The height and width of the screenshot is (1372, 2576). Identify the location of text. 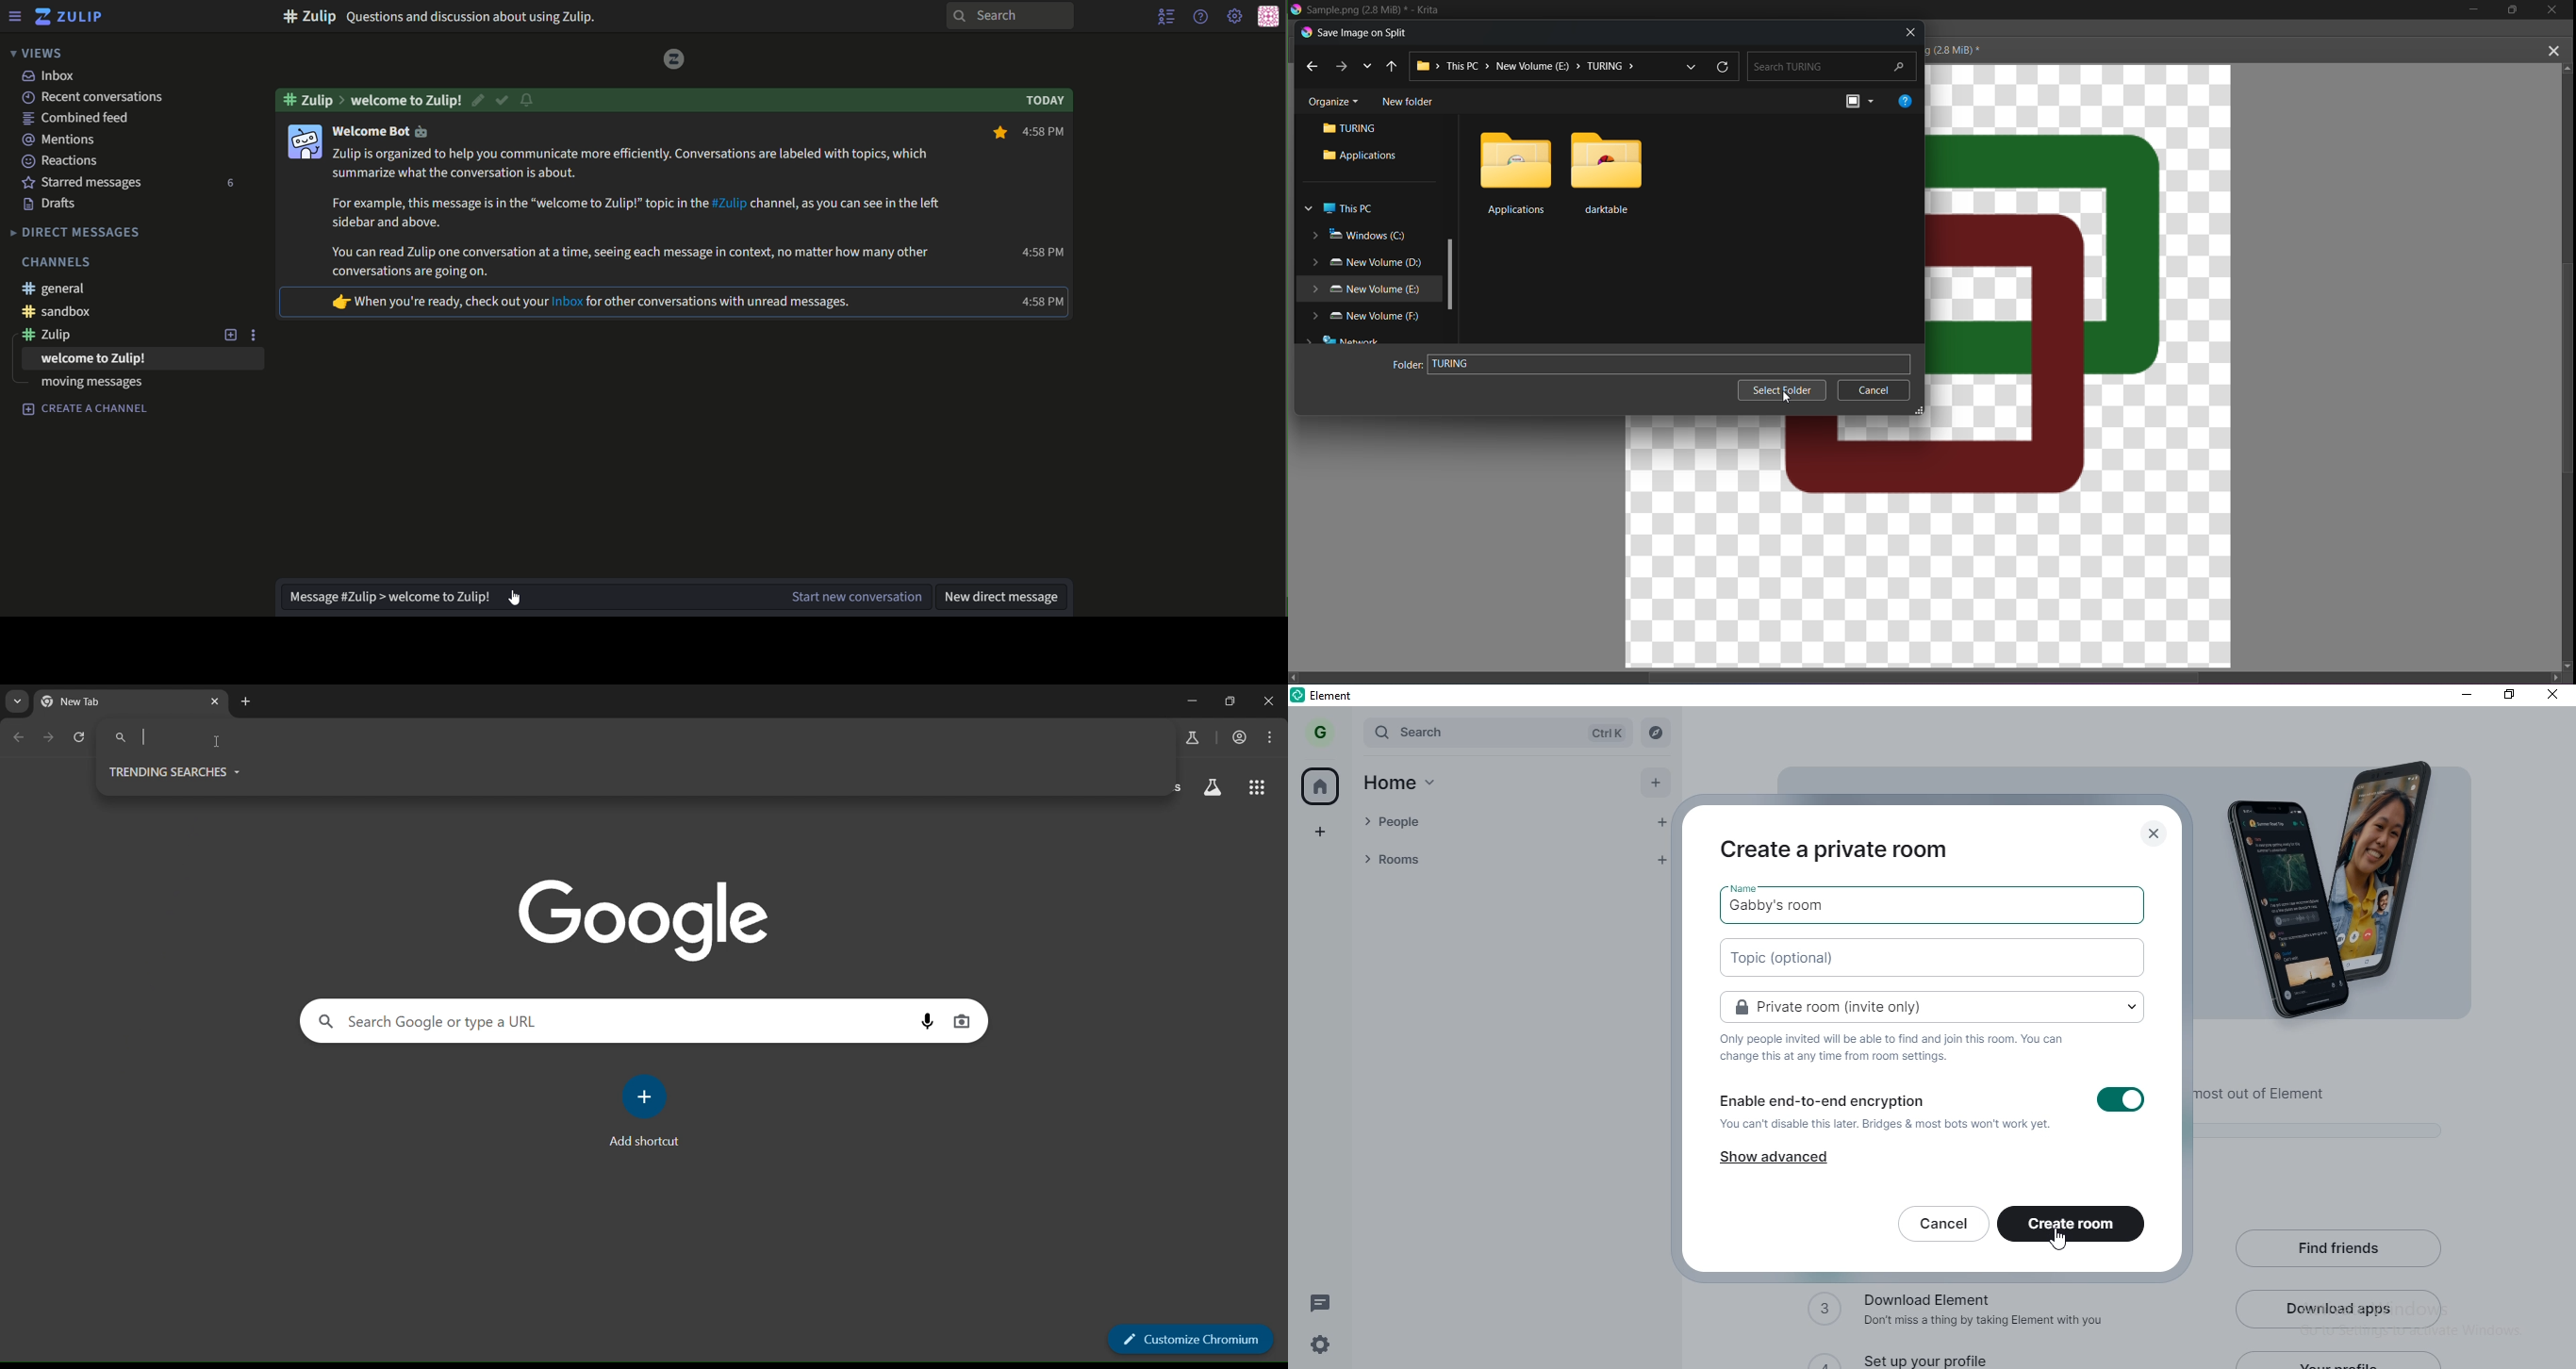
(61, 140).